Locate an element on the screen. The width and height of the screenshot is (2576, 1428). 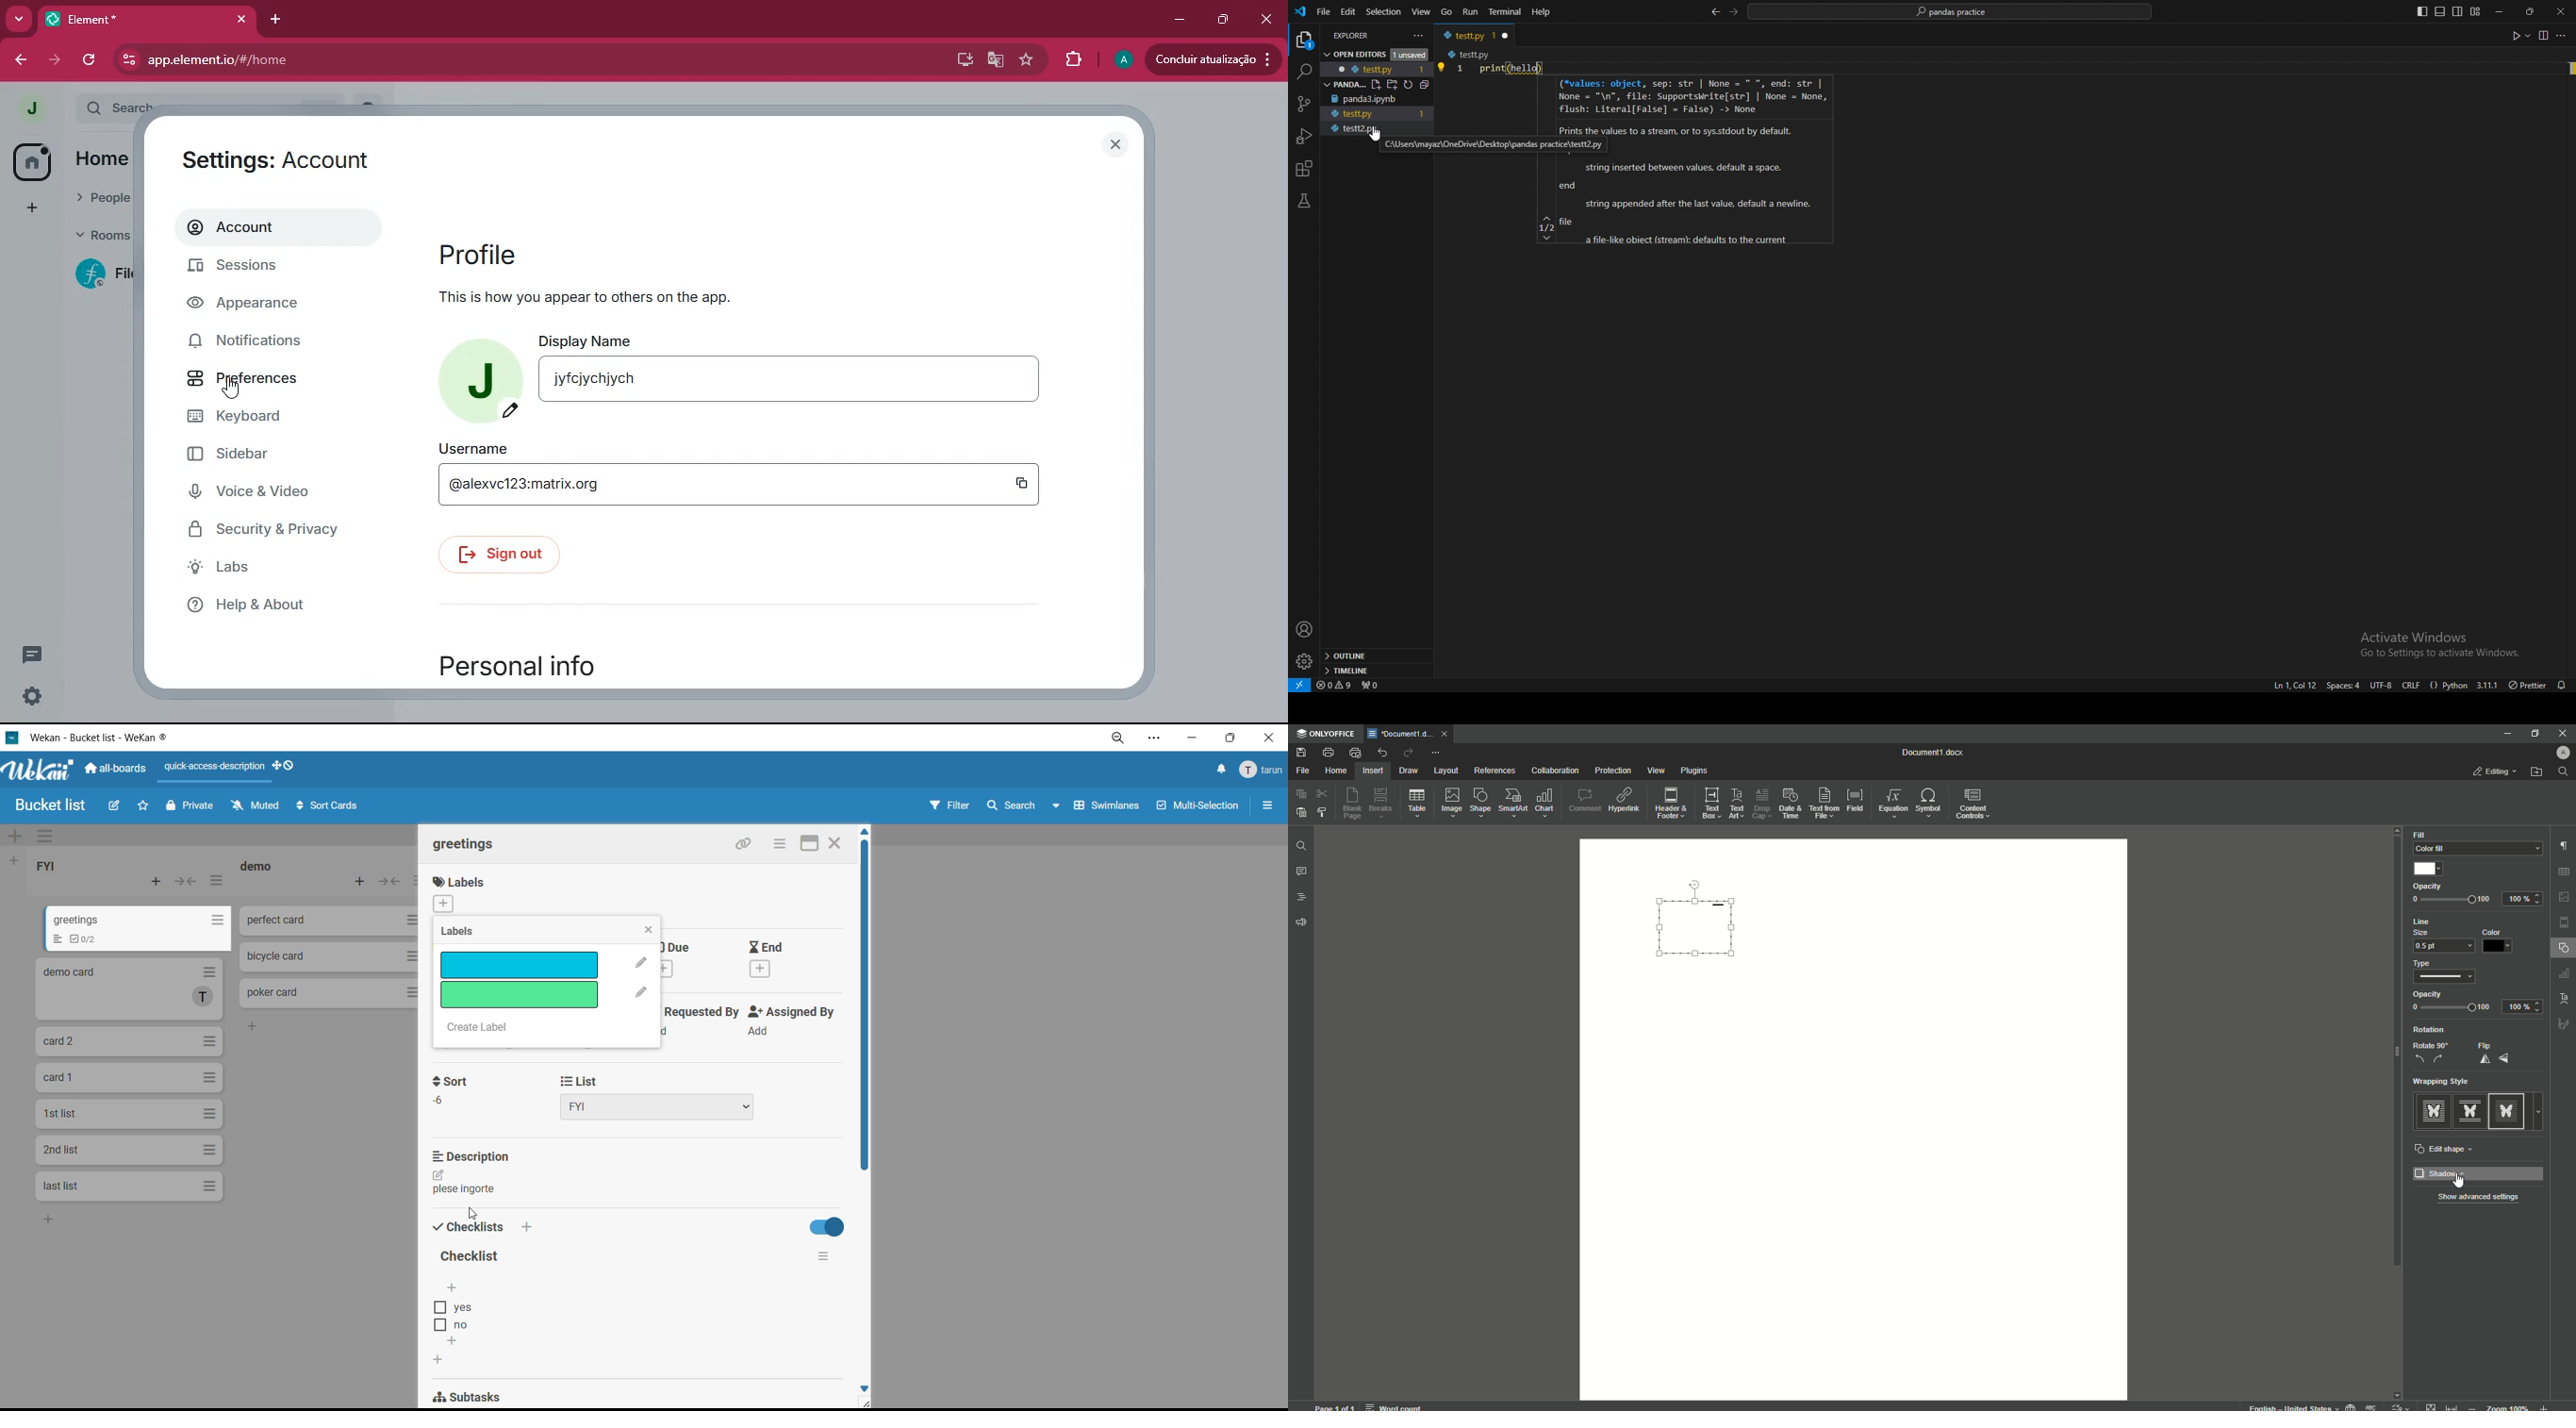
settings is located at coordinates (34, 696).